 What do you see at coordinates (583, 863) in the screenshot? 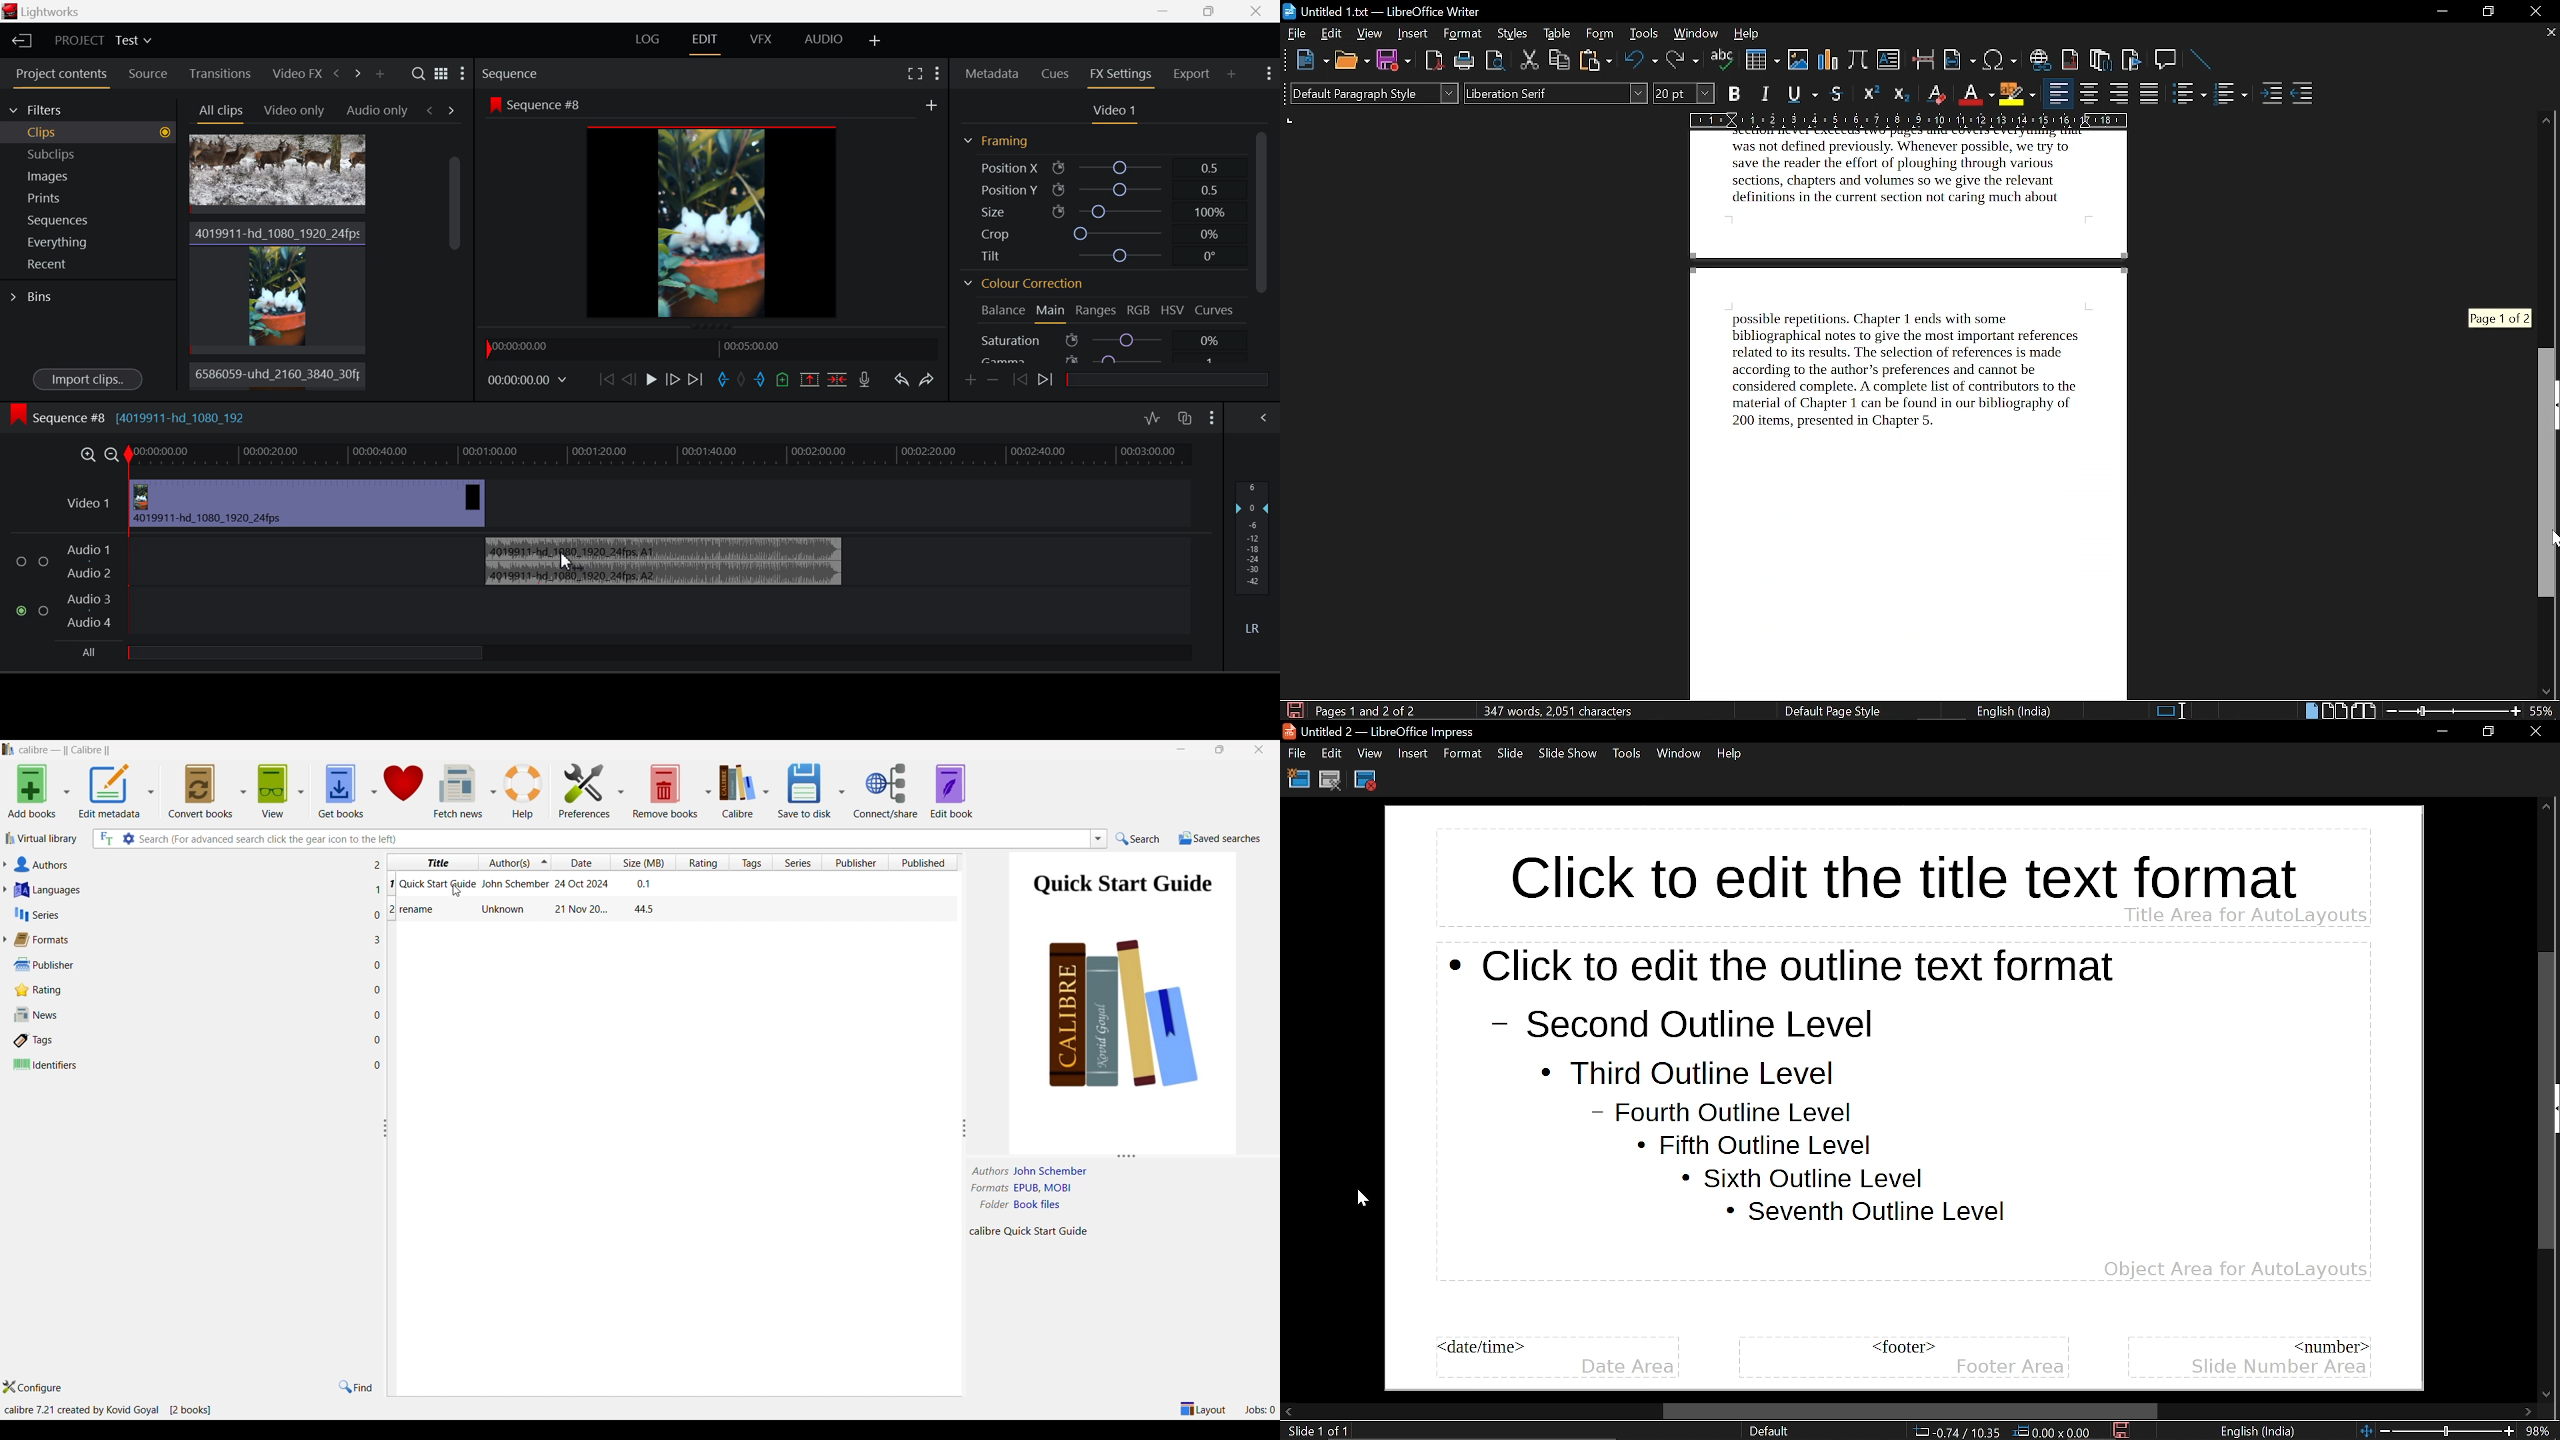
I see `Date column` at bounding box center [583, 863].